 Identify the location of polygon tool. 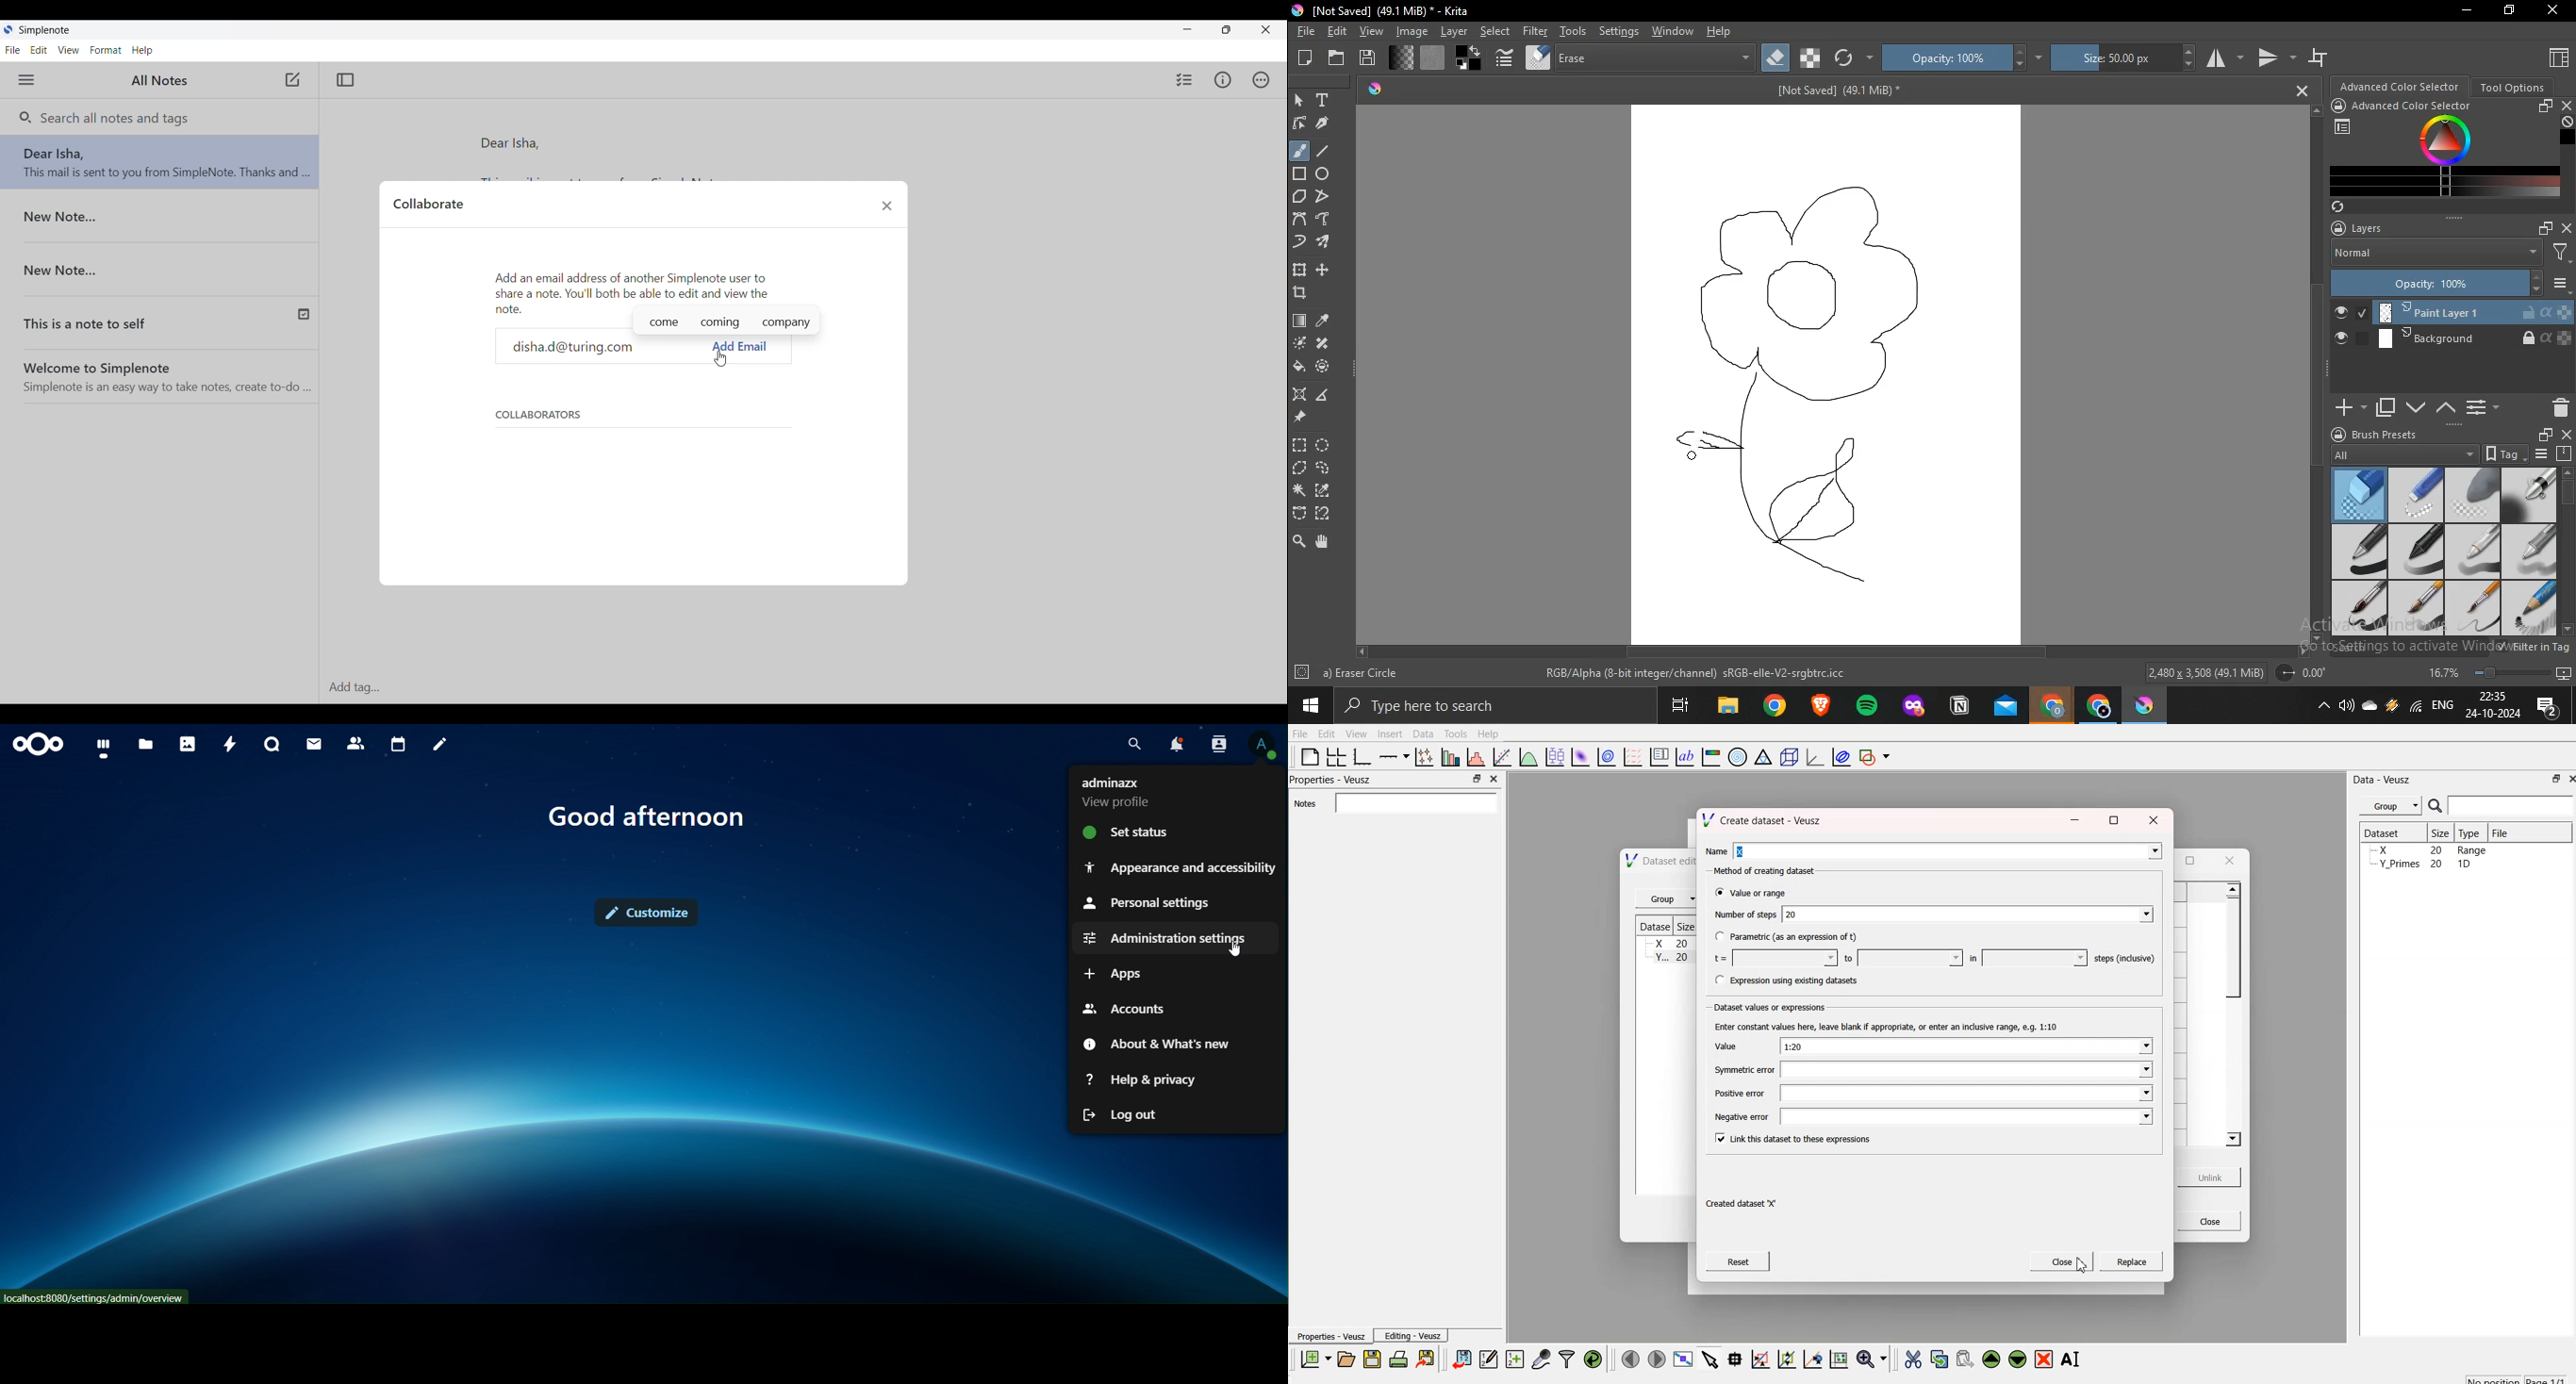
(1301, 195).